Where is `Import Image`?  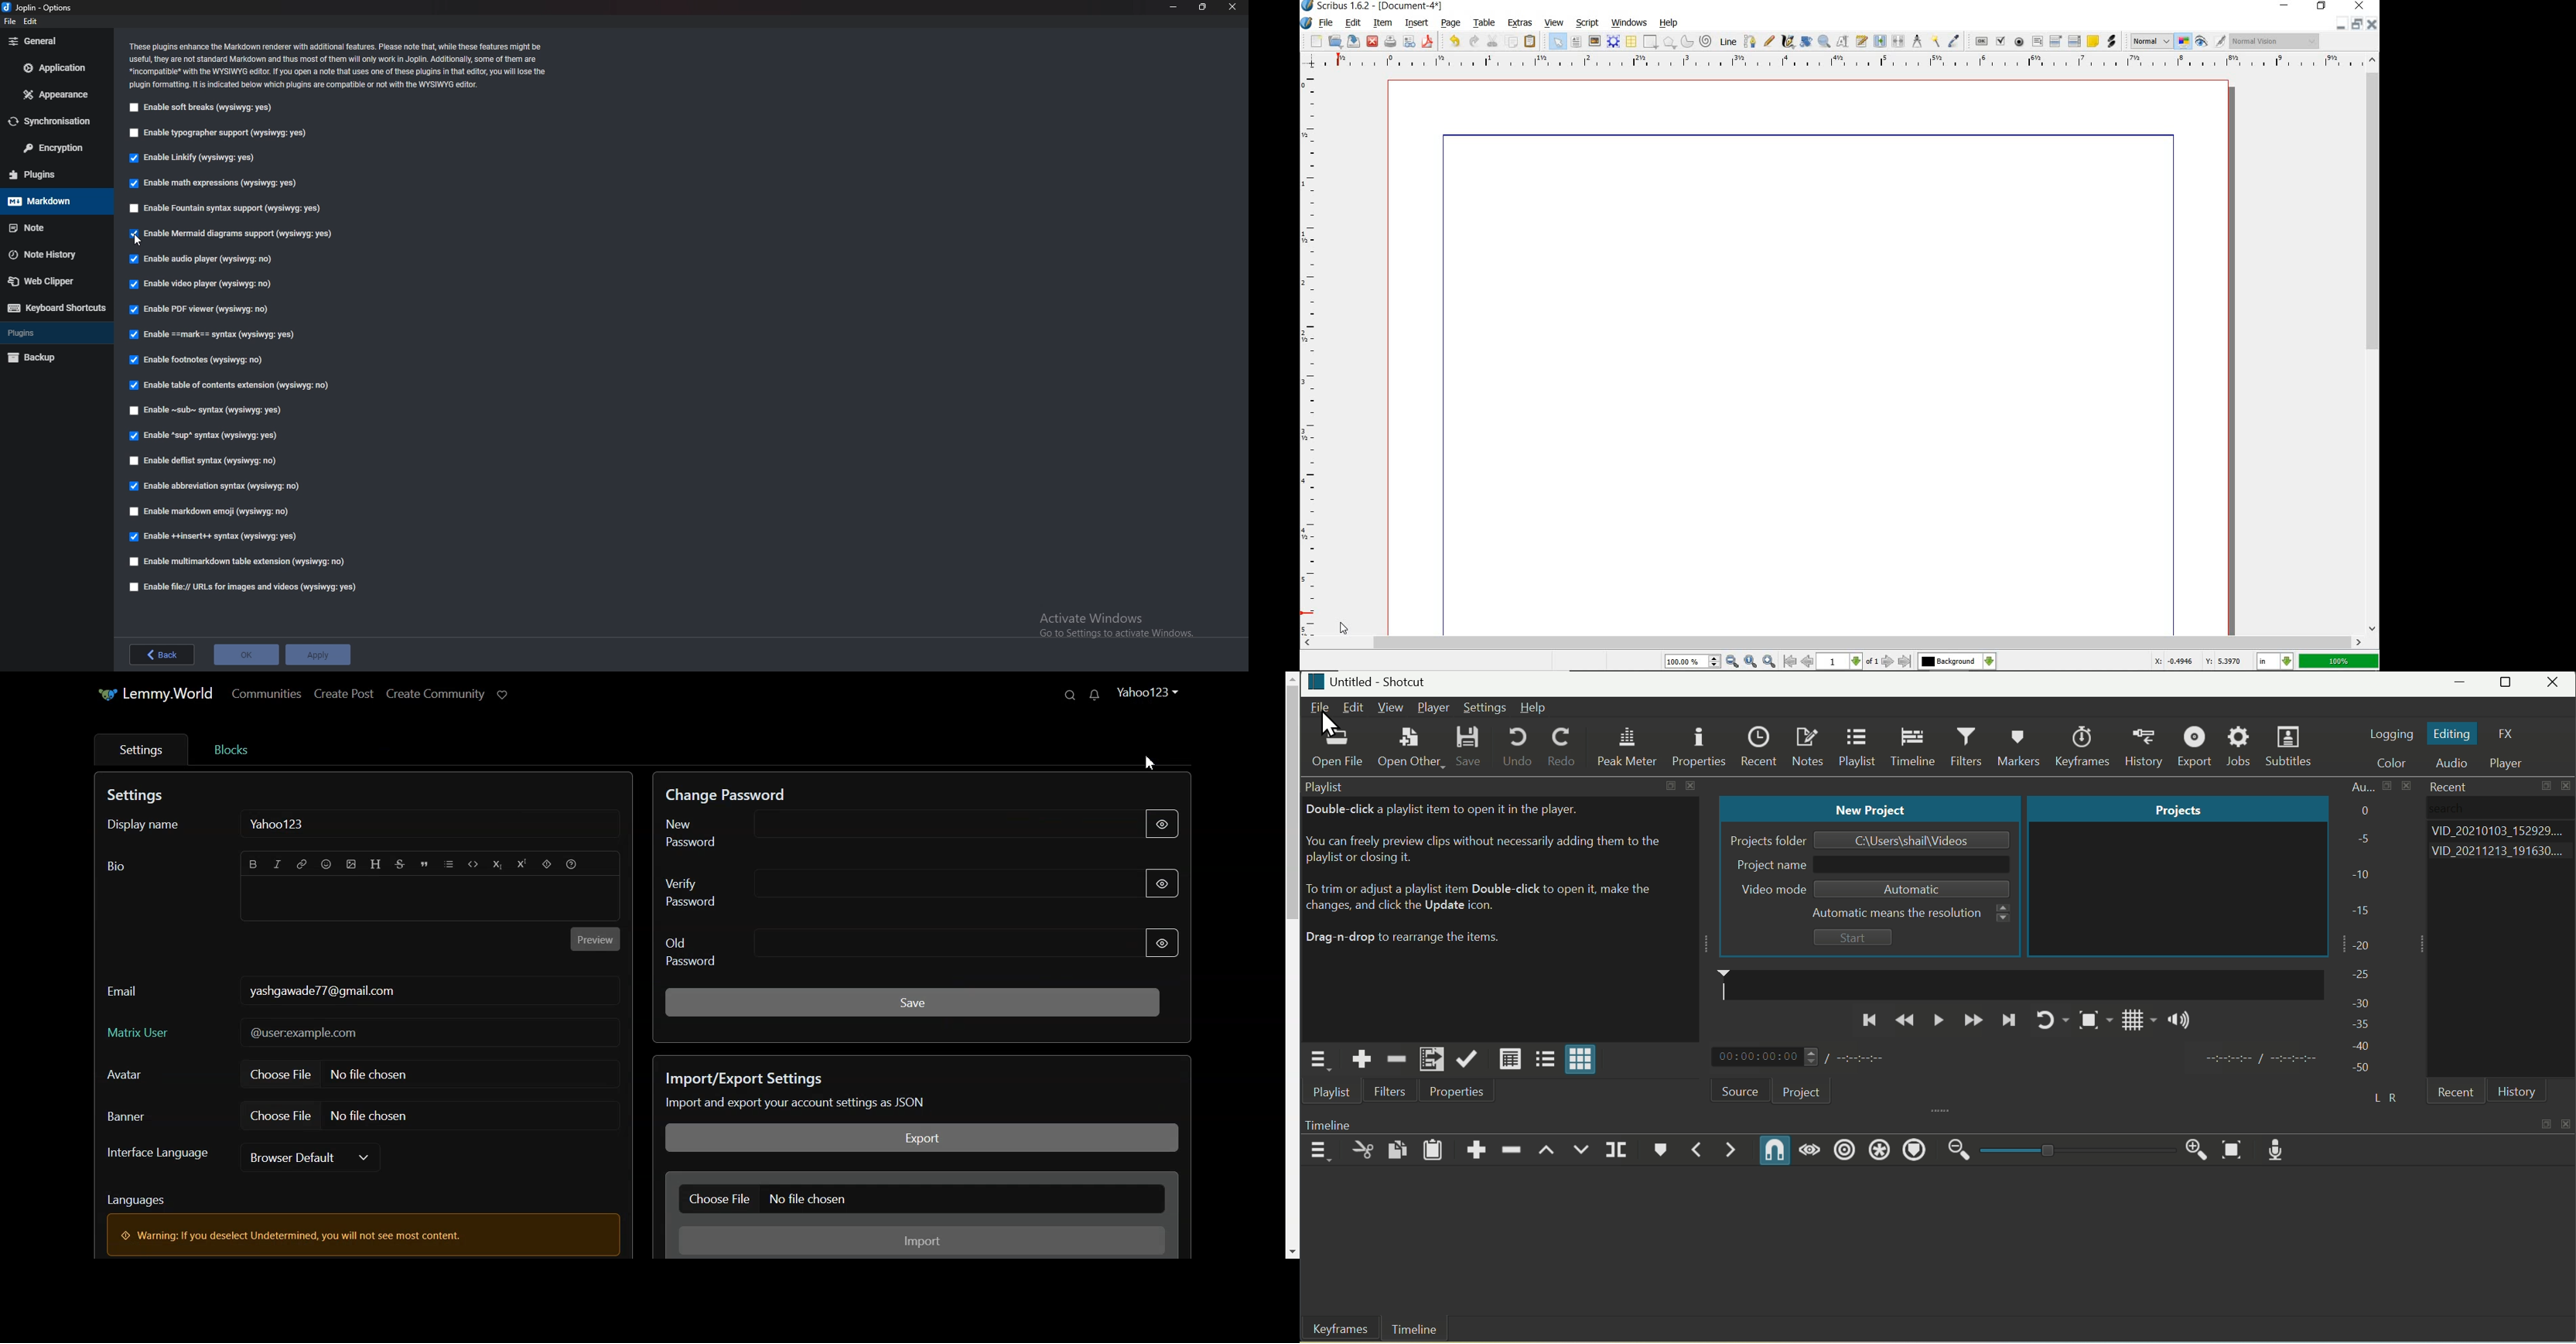 Import Image is located at coordinates (351, 864).